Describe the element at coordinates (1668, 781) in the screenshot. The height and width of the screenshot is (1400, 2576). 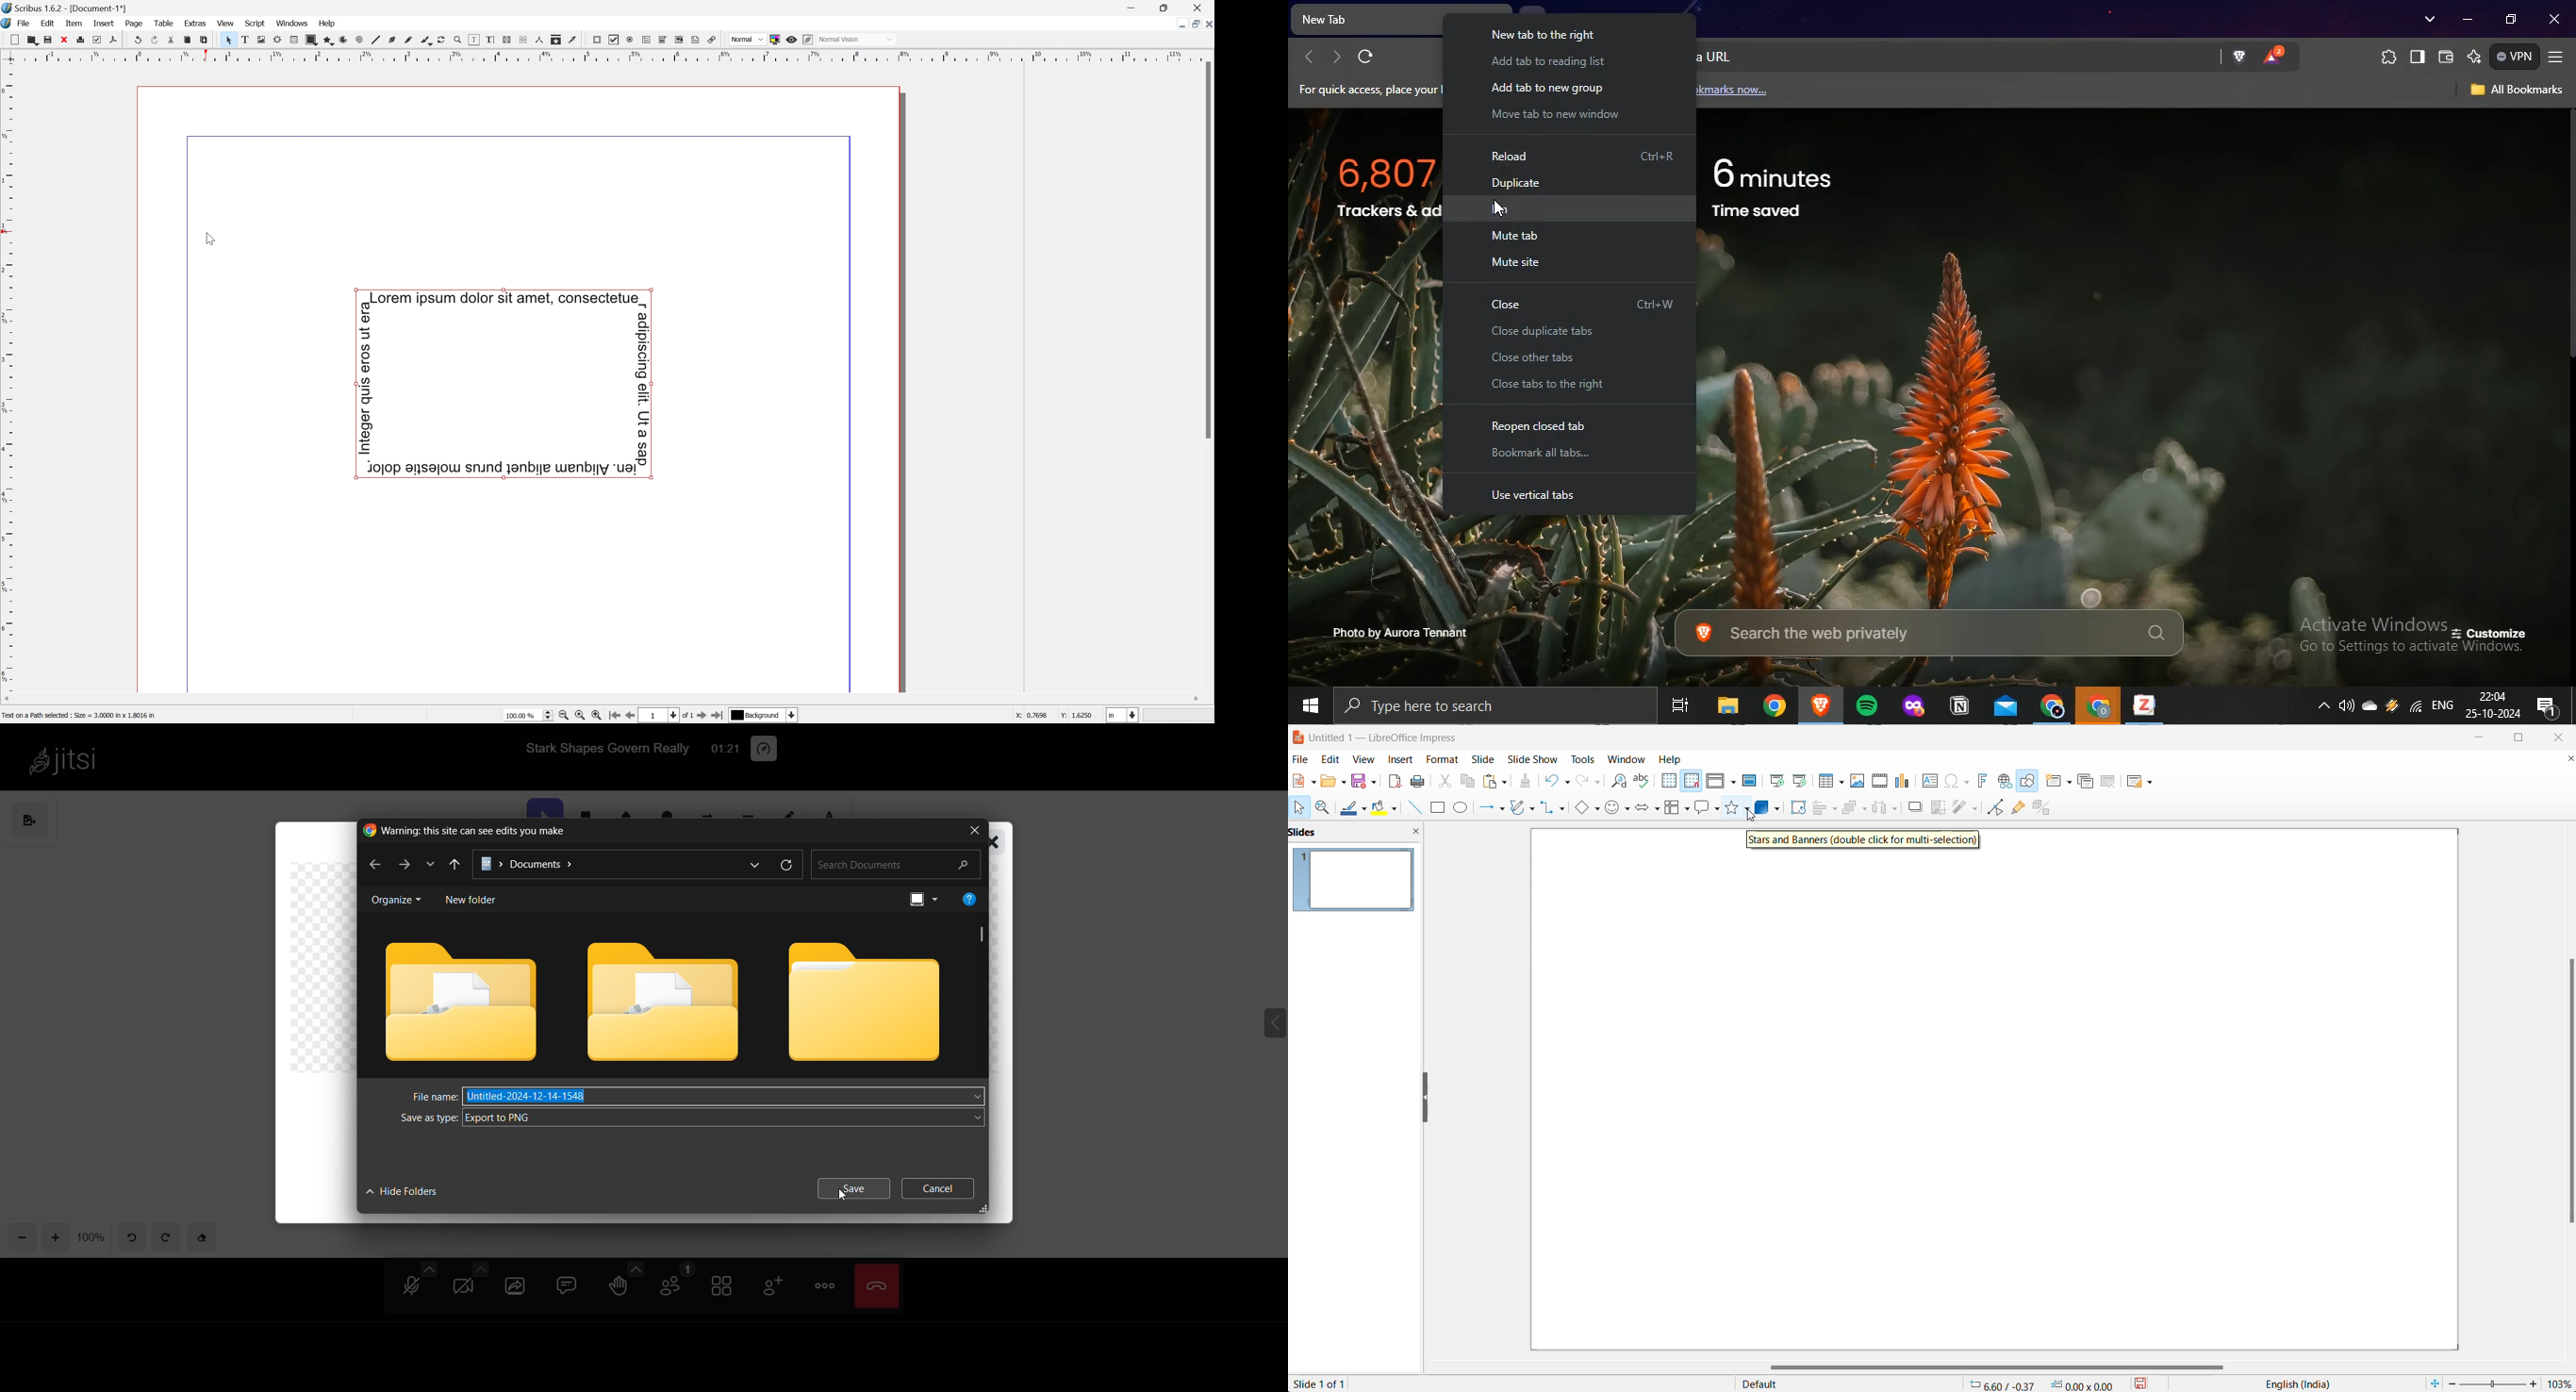
I see `display grid` at that location.